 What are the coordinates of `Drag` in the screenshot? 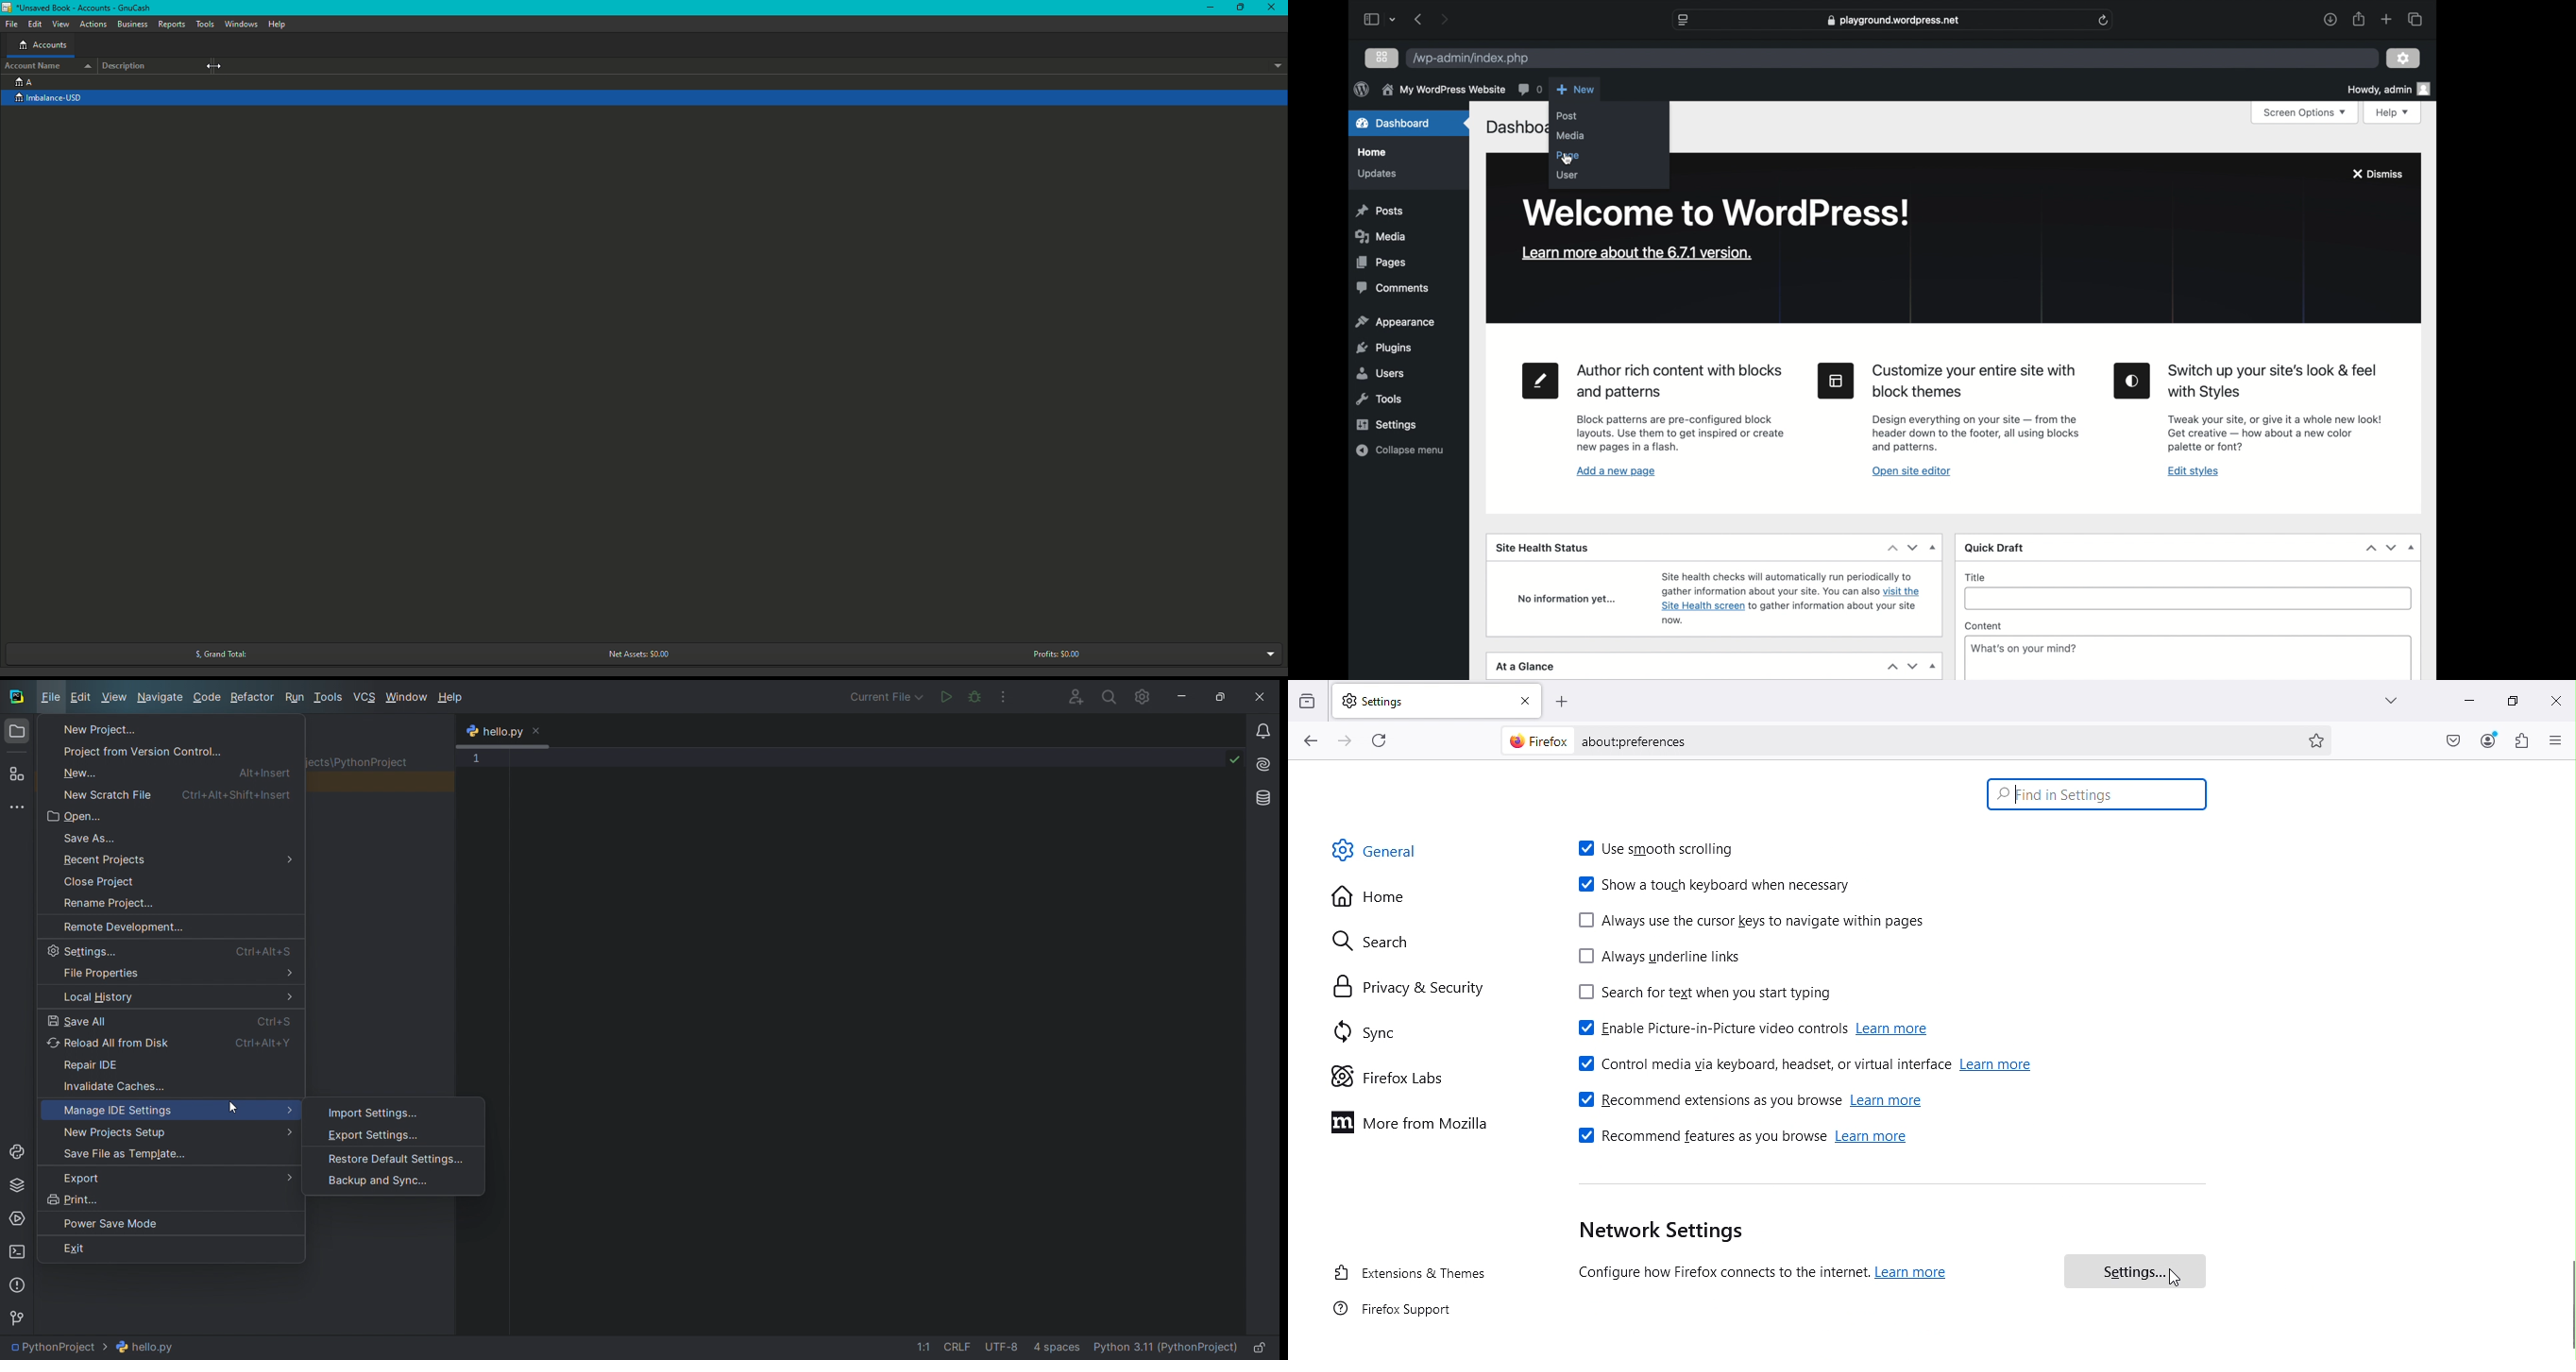 It's located at (213, 66).